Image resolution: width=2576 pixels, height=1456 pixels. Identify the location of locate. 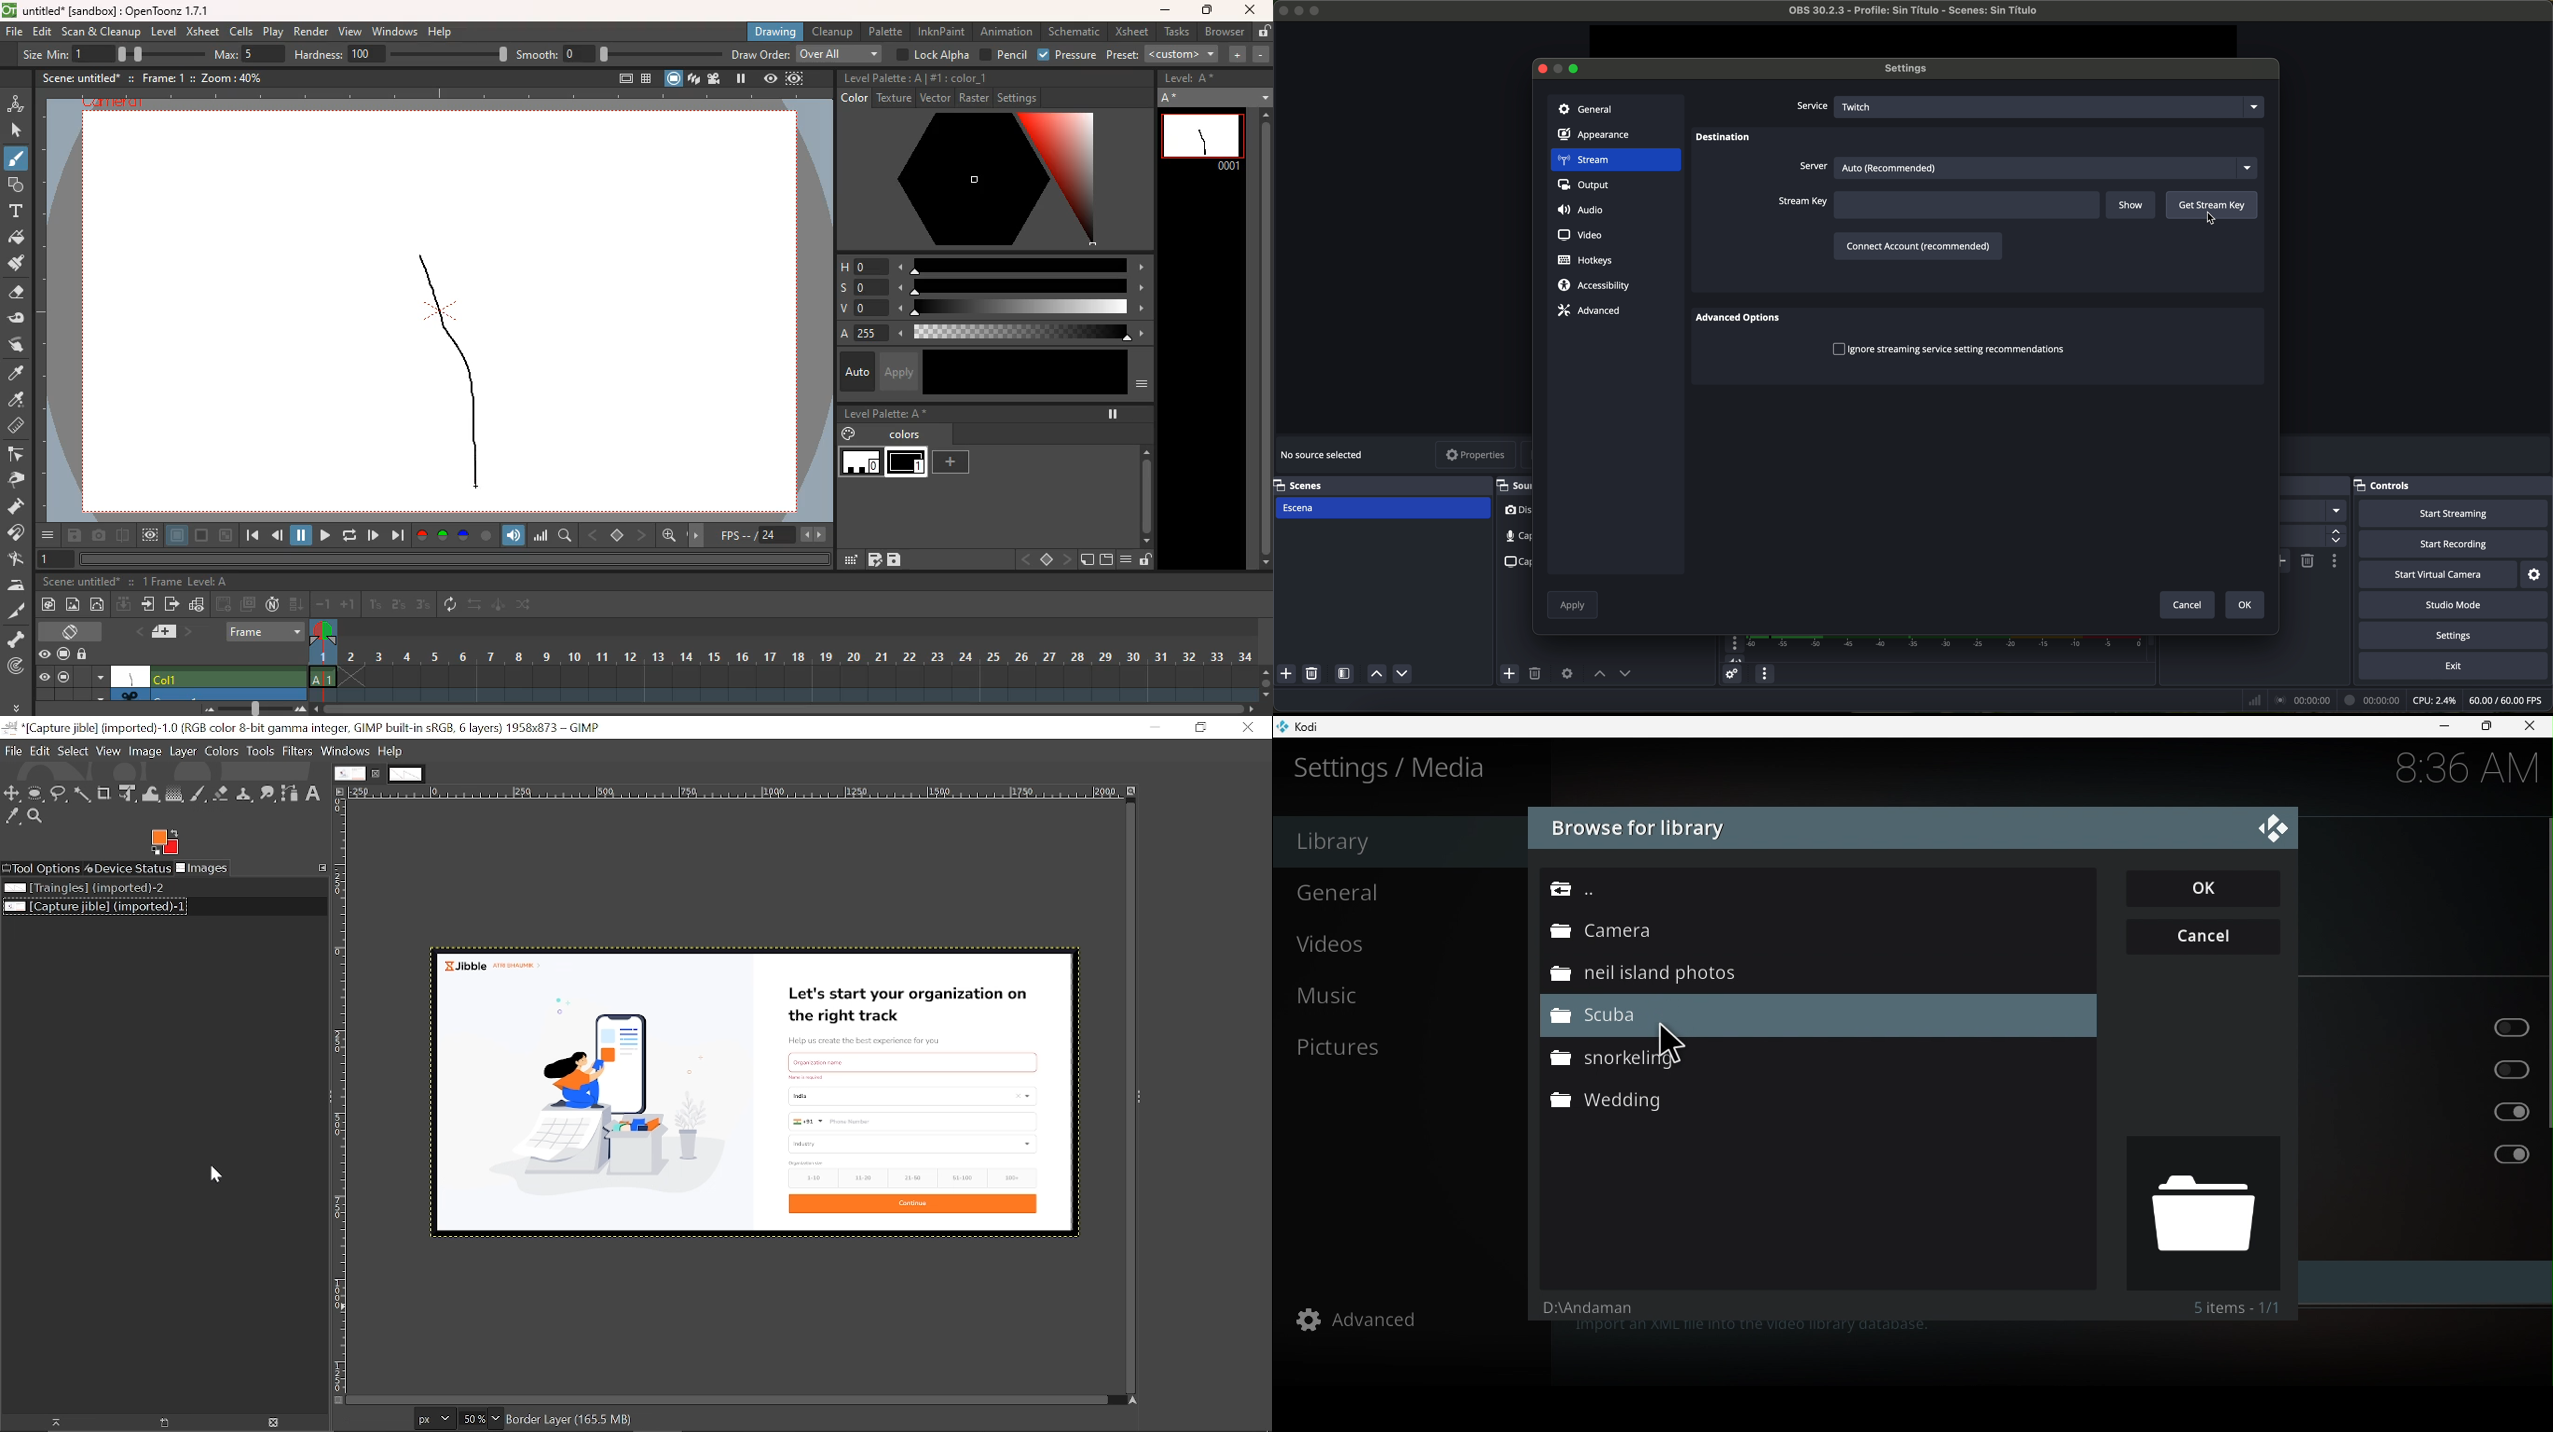
(16, 668).